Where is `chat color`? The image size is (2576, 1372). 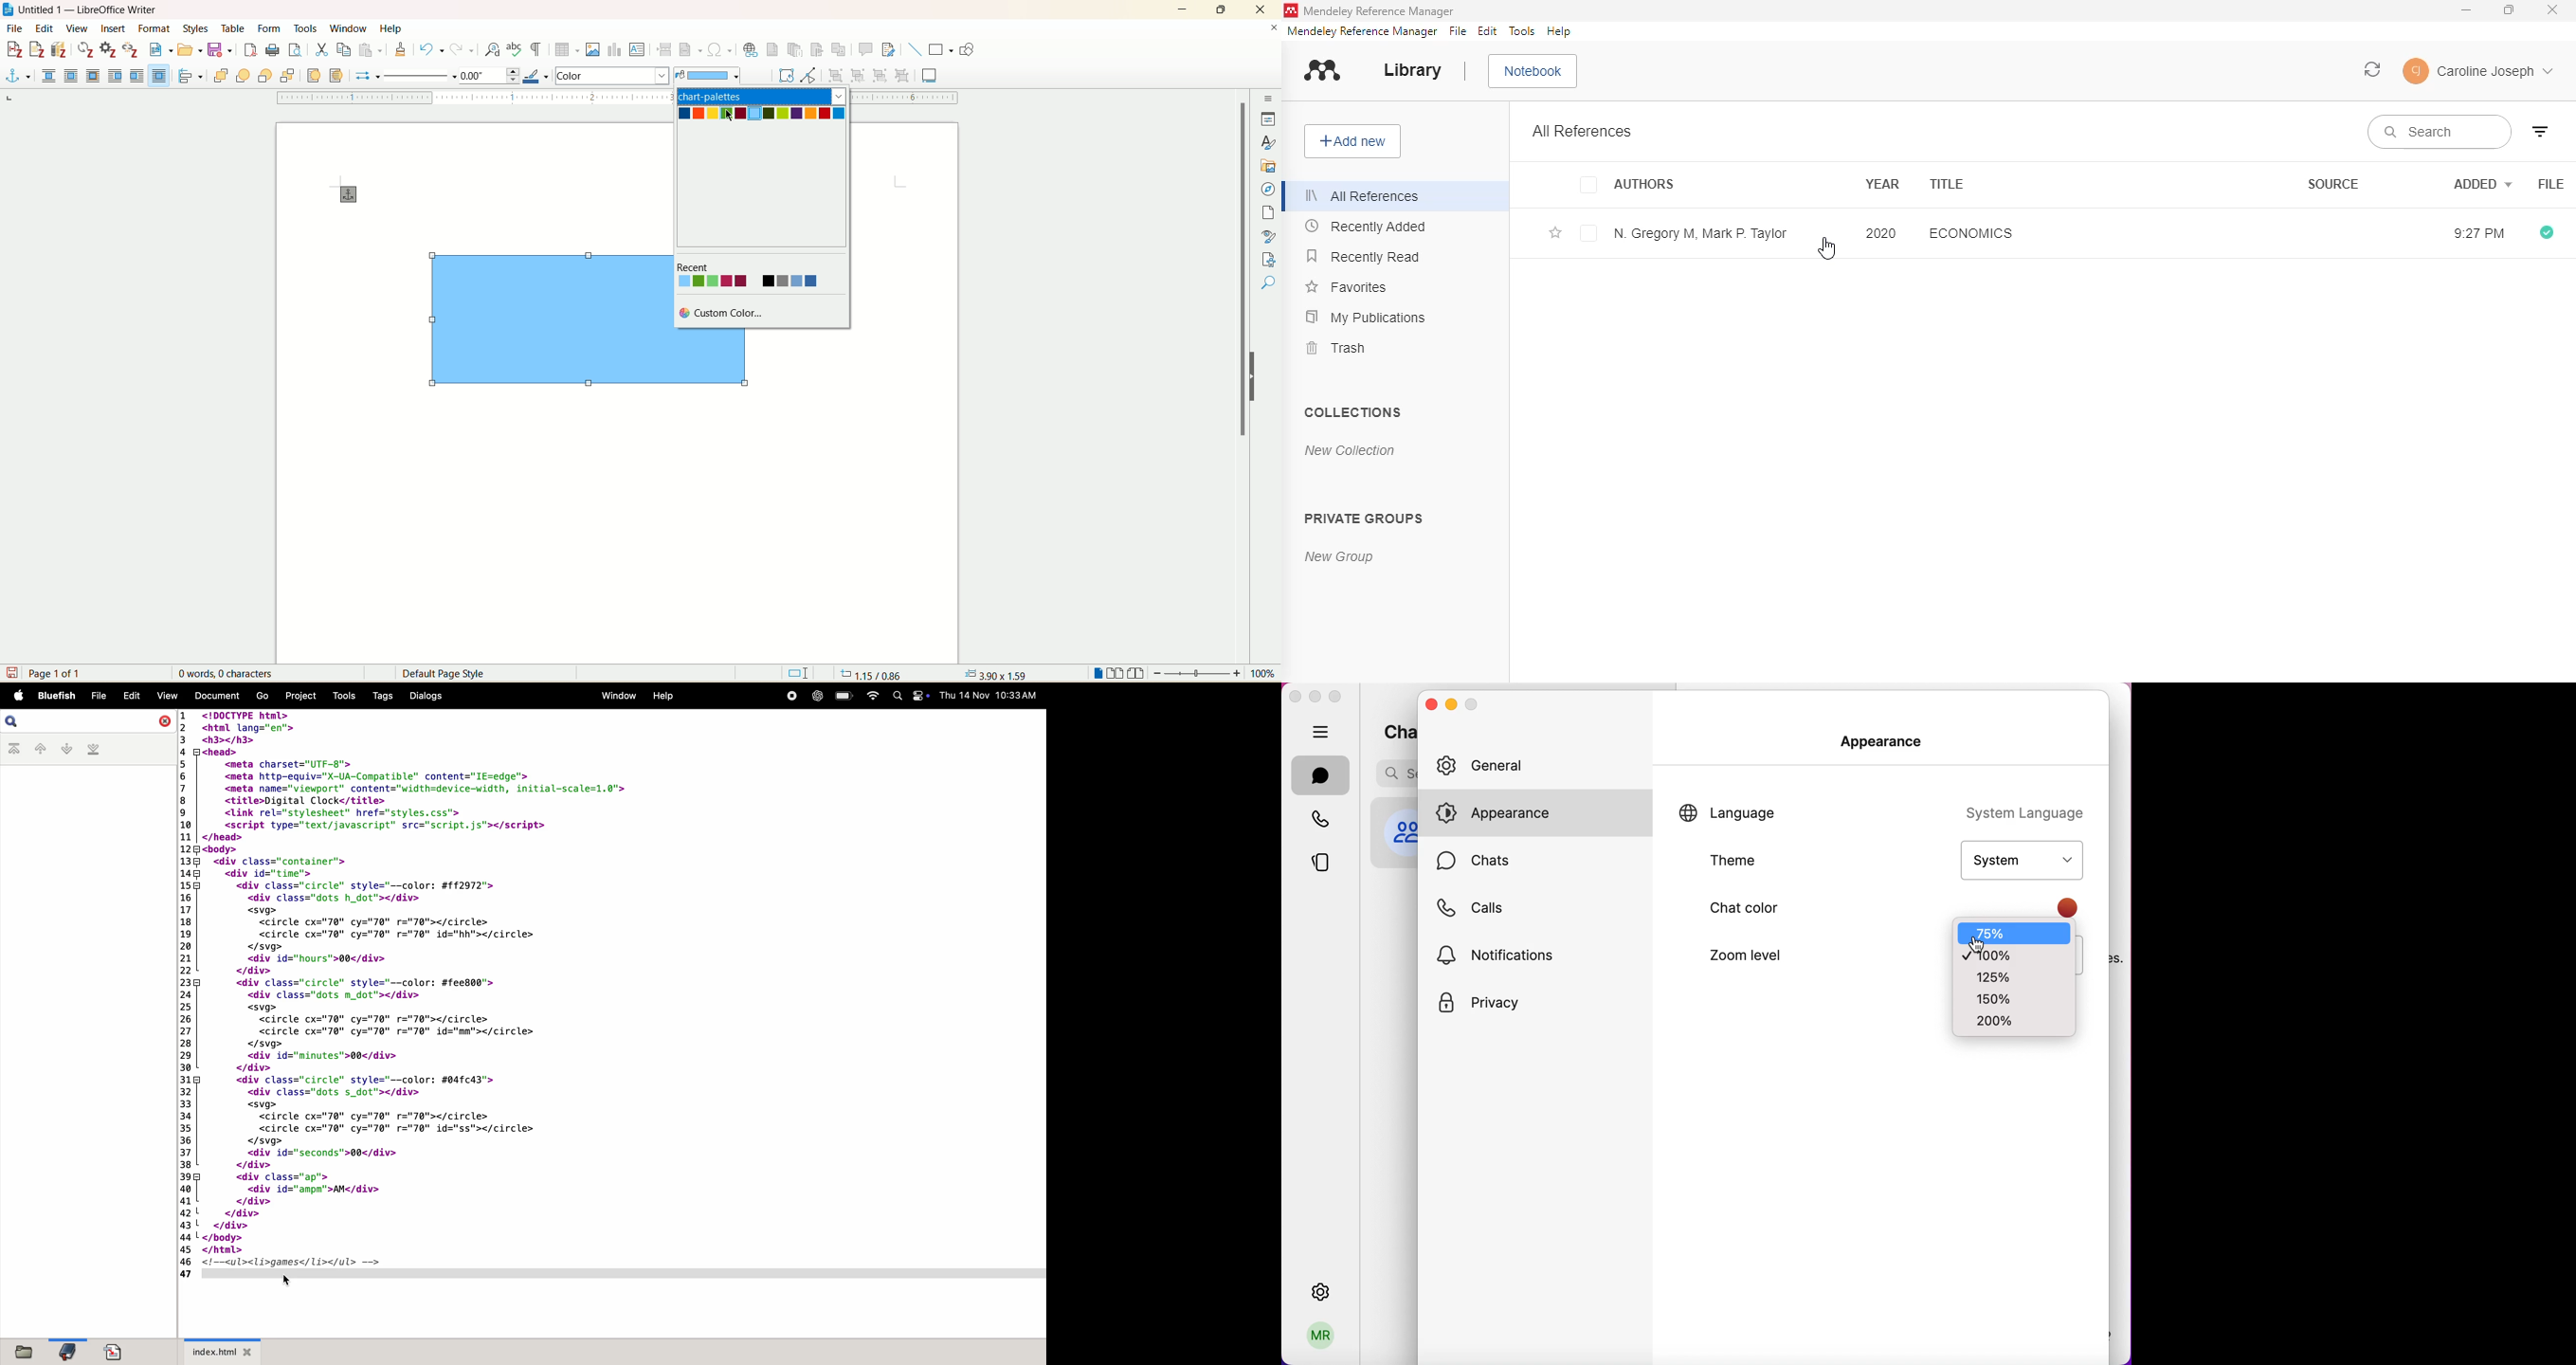 chat color is located at coordinates (1754, 911).